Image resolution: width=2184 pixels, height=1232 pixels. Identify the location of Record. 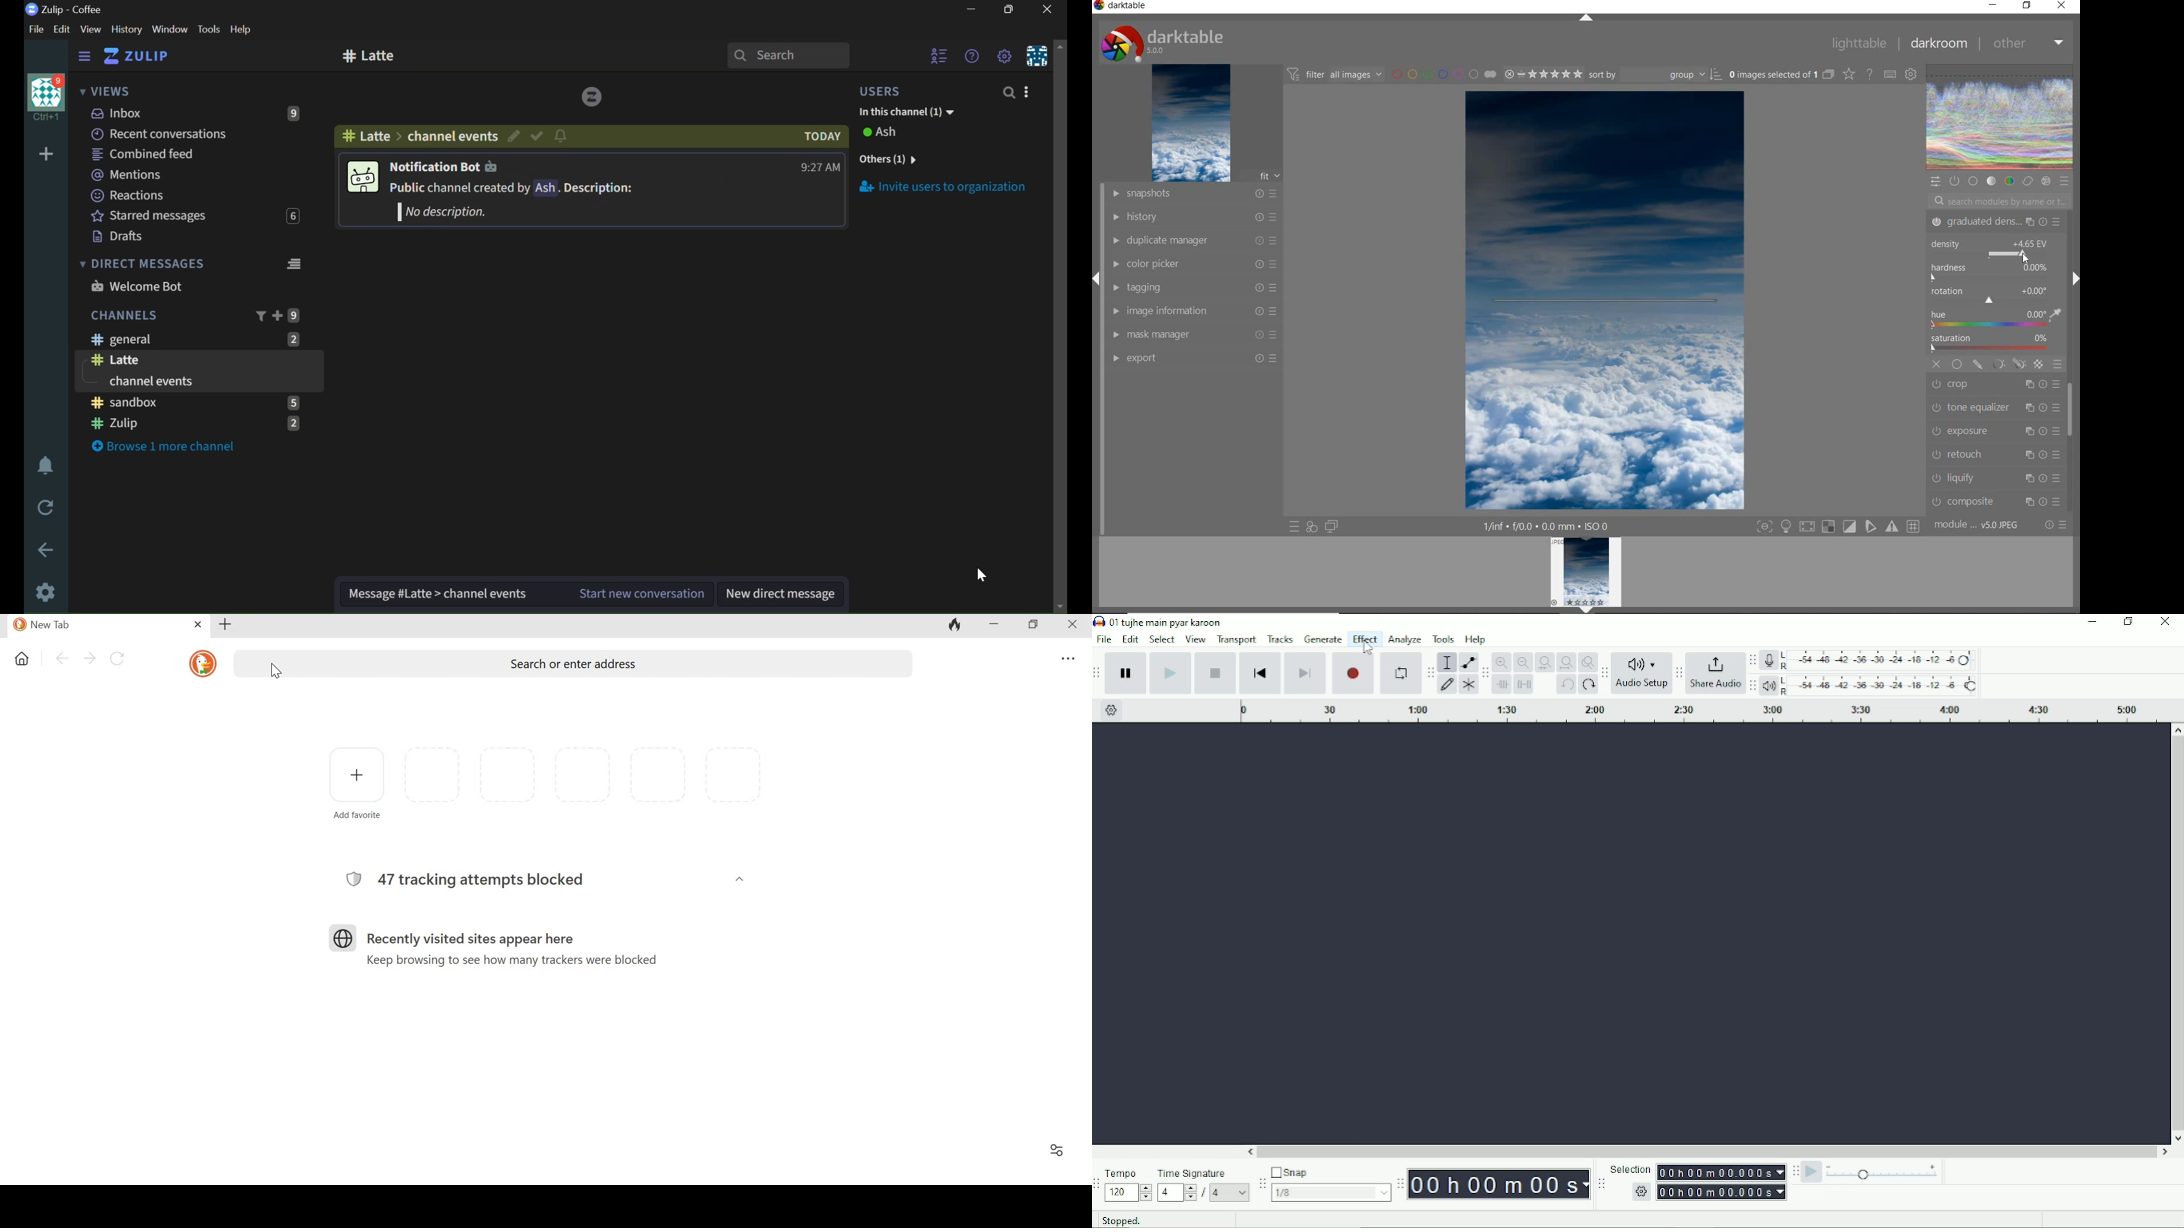
(1354, 674).